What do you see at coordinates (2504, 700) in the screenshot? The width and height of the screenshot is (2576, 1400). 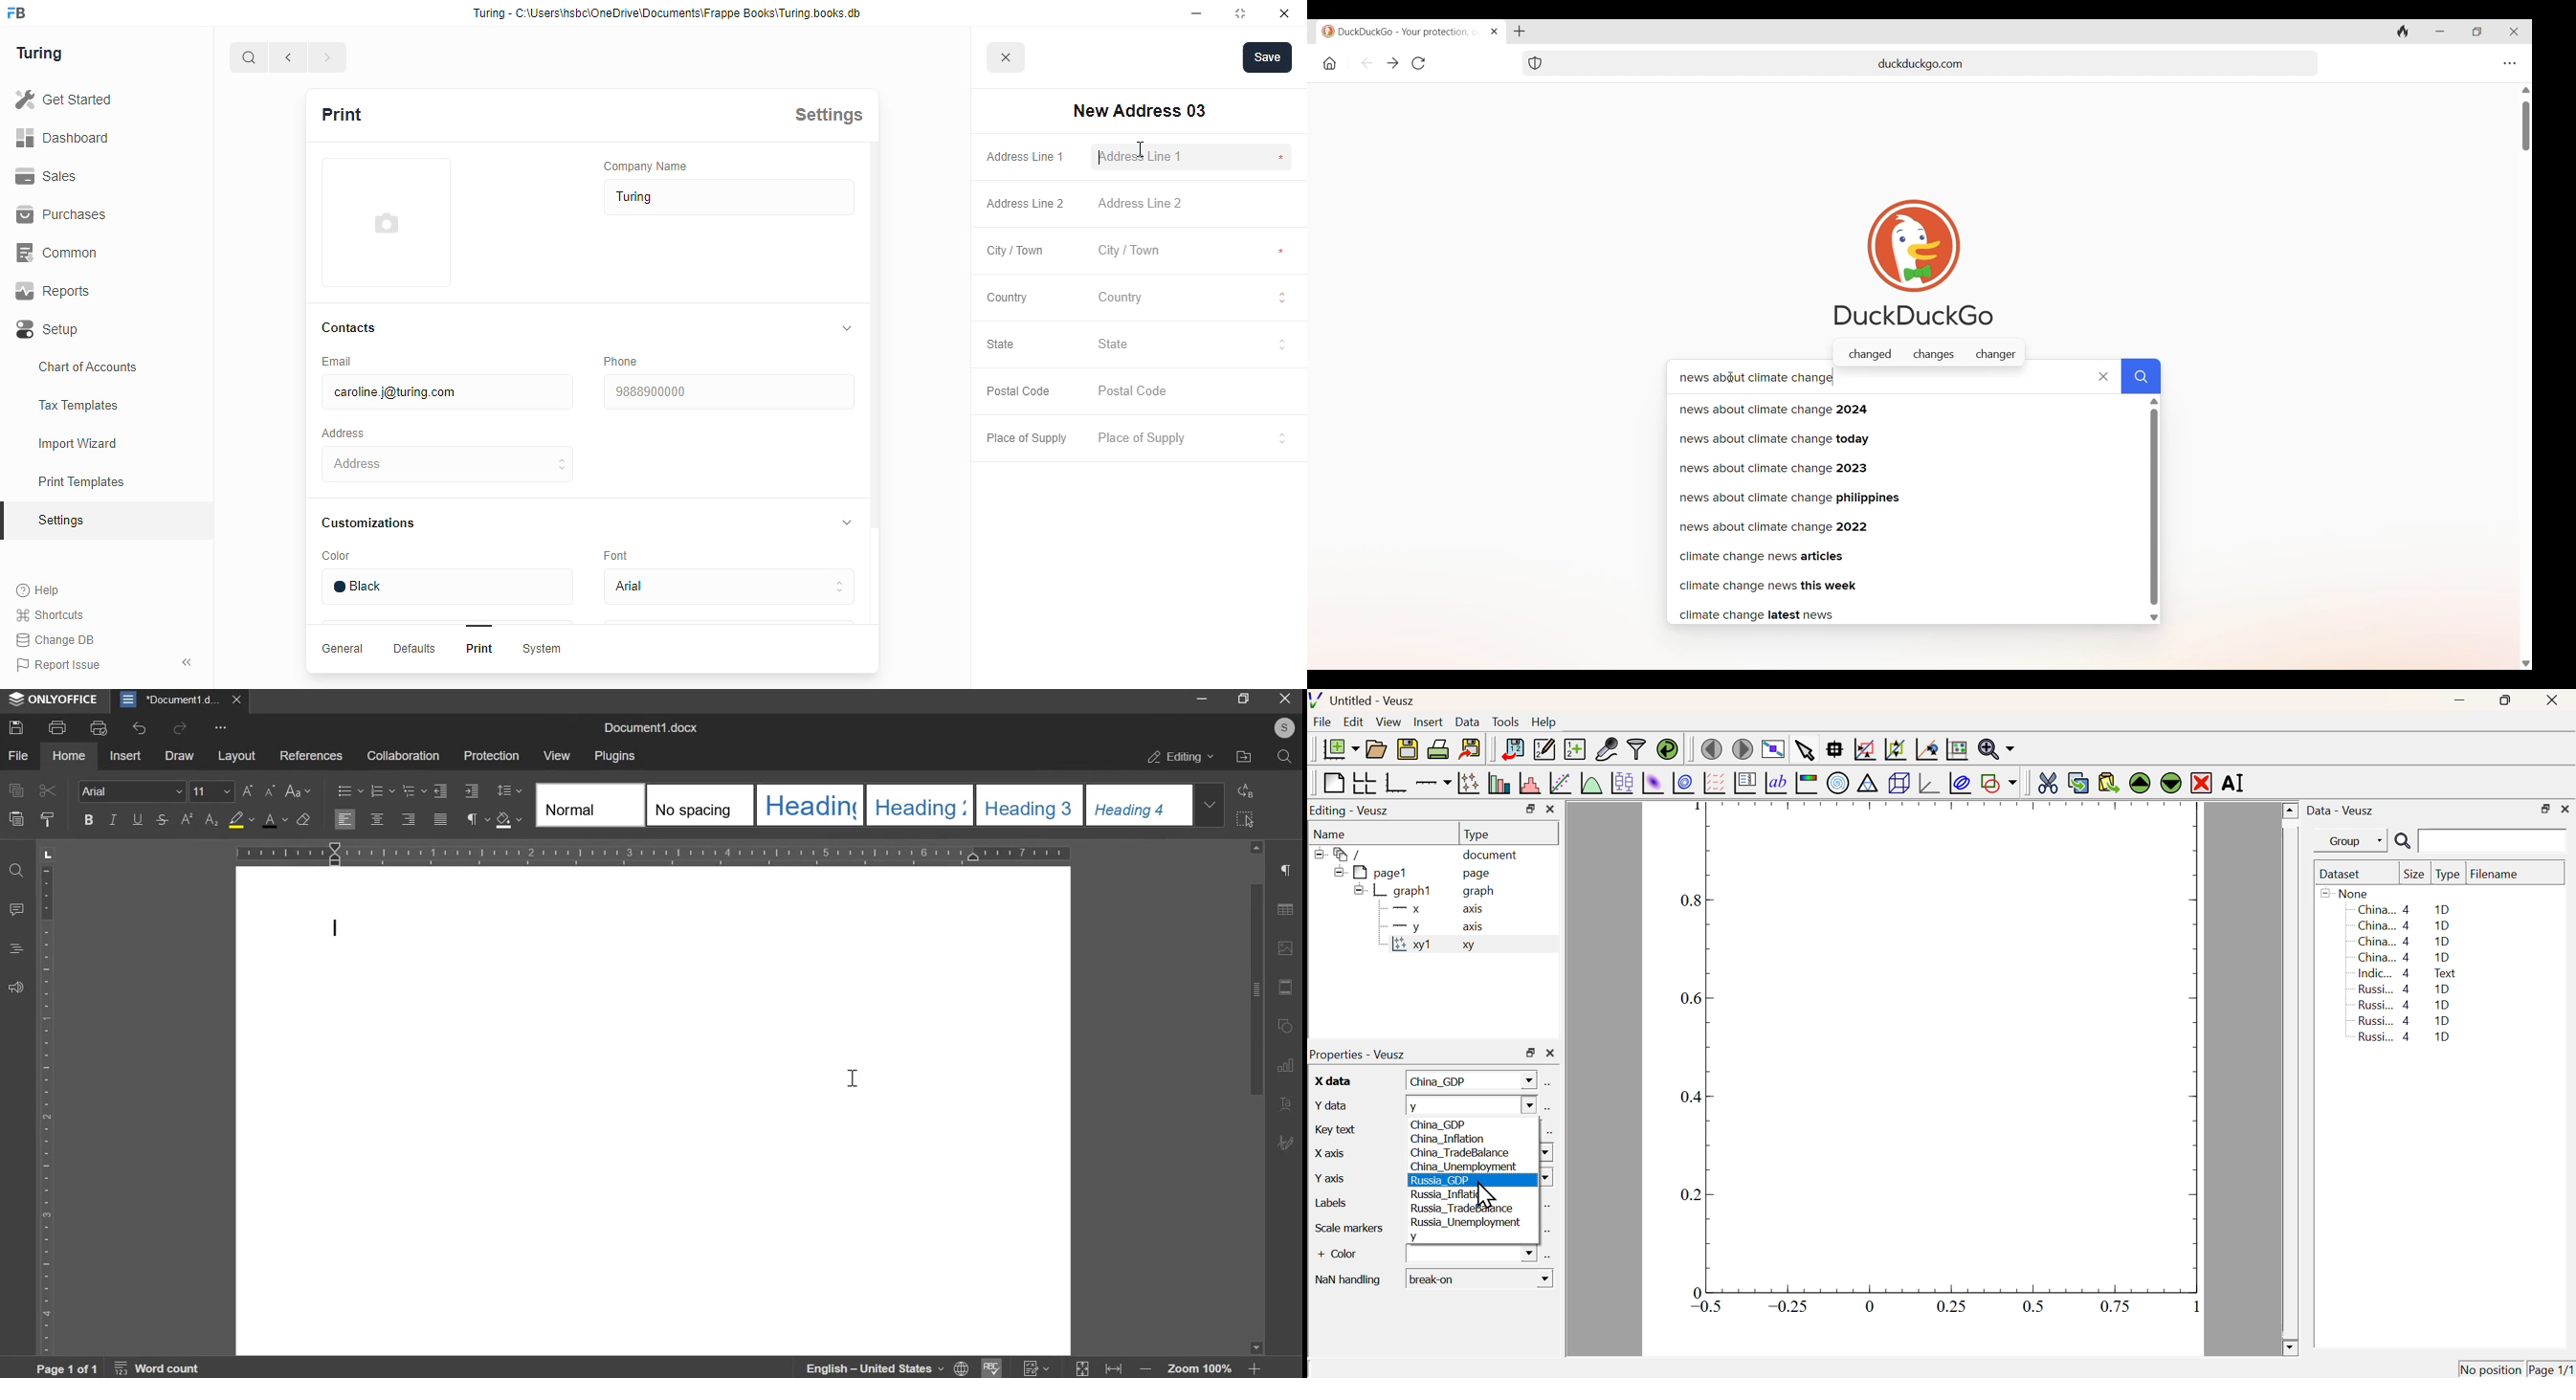 I see `Restore Down` at bounding box center [2504, 700].